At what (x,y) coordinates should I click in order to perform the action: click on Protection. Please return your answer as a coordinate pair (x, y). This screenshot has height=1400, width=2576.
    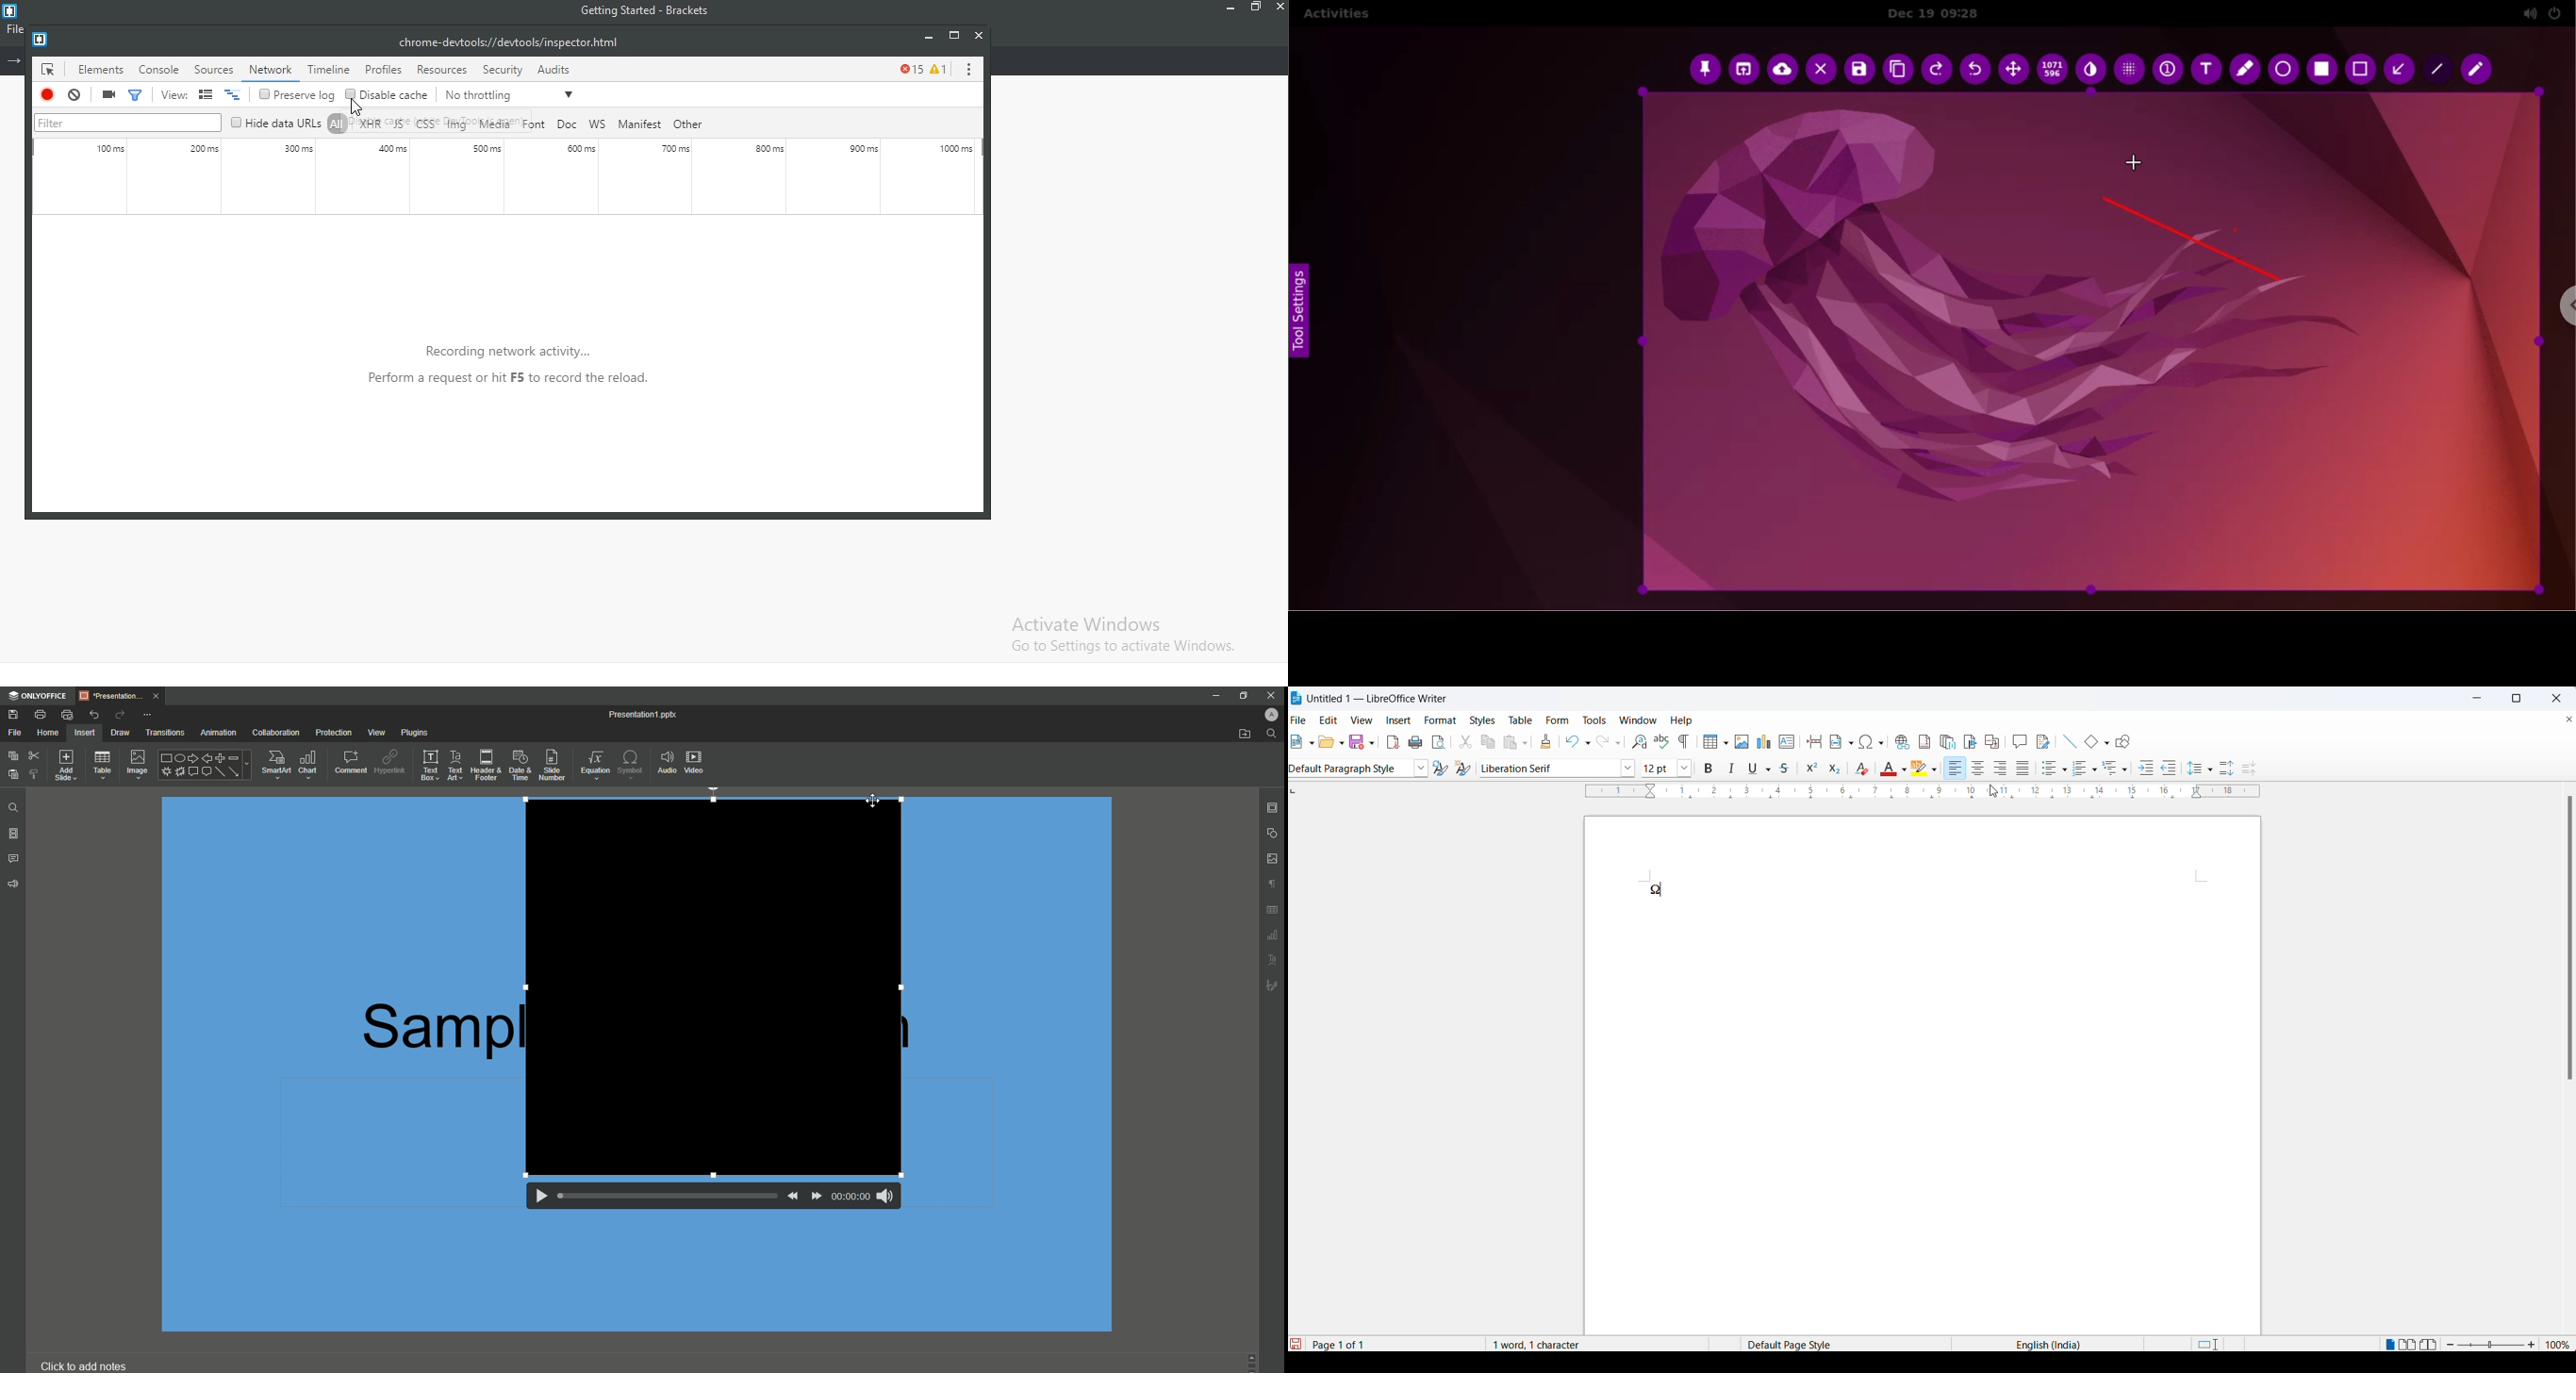
    Looking at the image, I should click on (334, 733).